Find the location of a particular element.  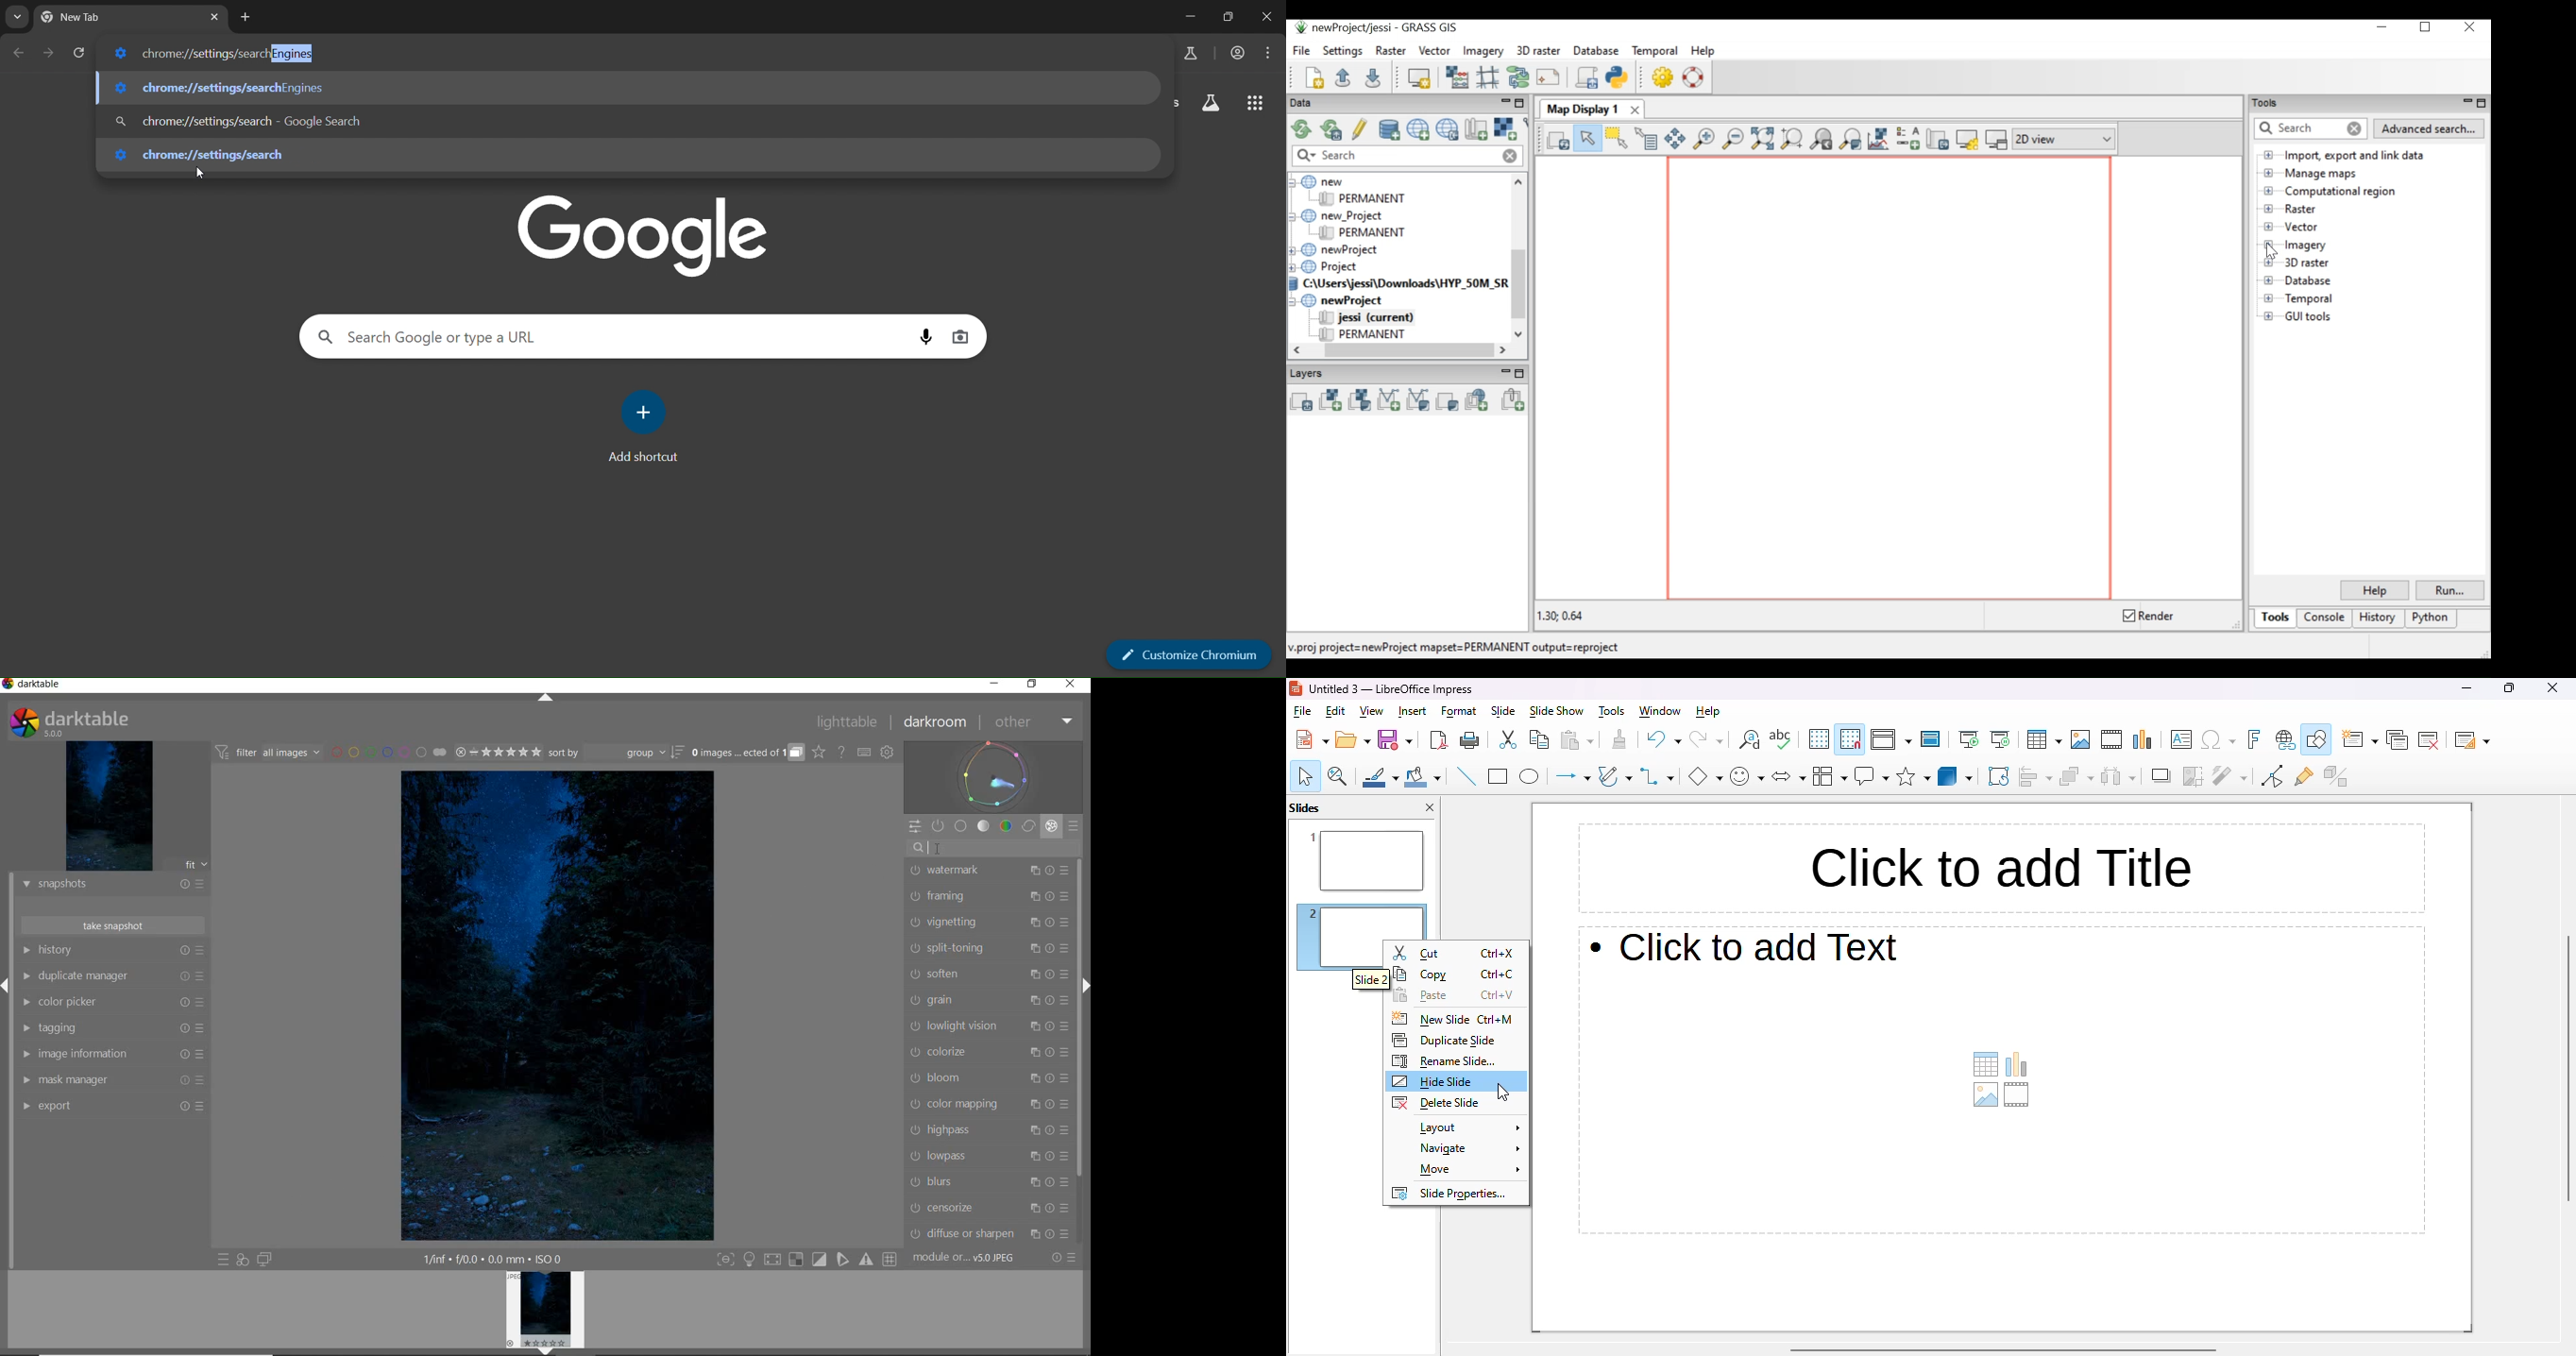

BLURS is located at coordinates (988, 1182).